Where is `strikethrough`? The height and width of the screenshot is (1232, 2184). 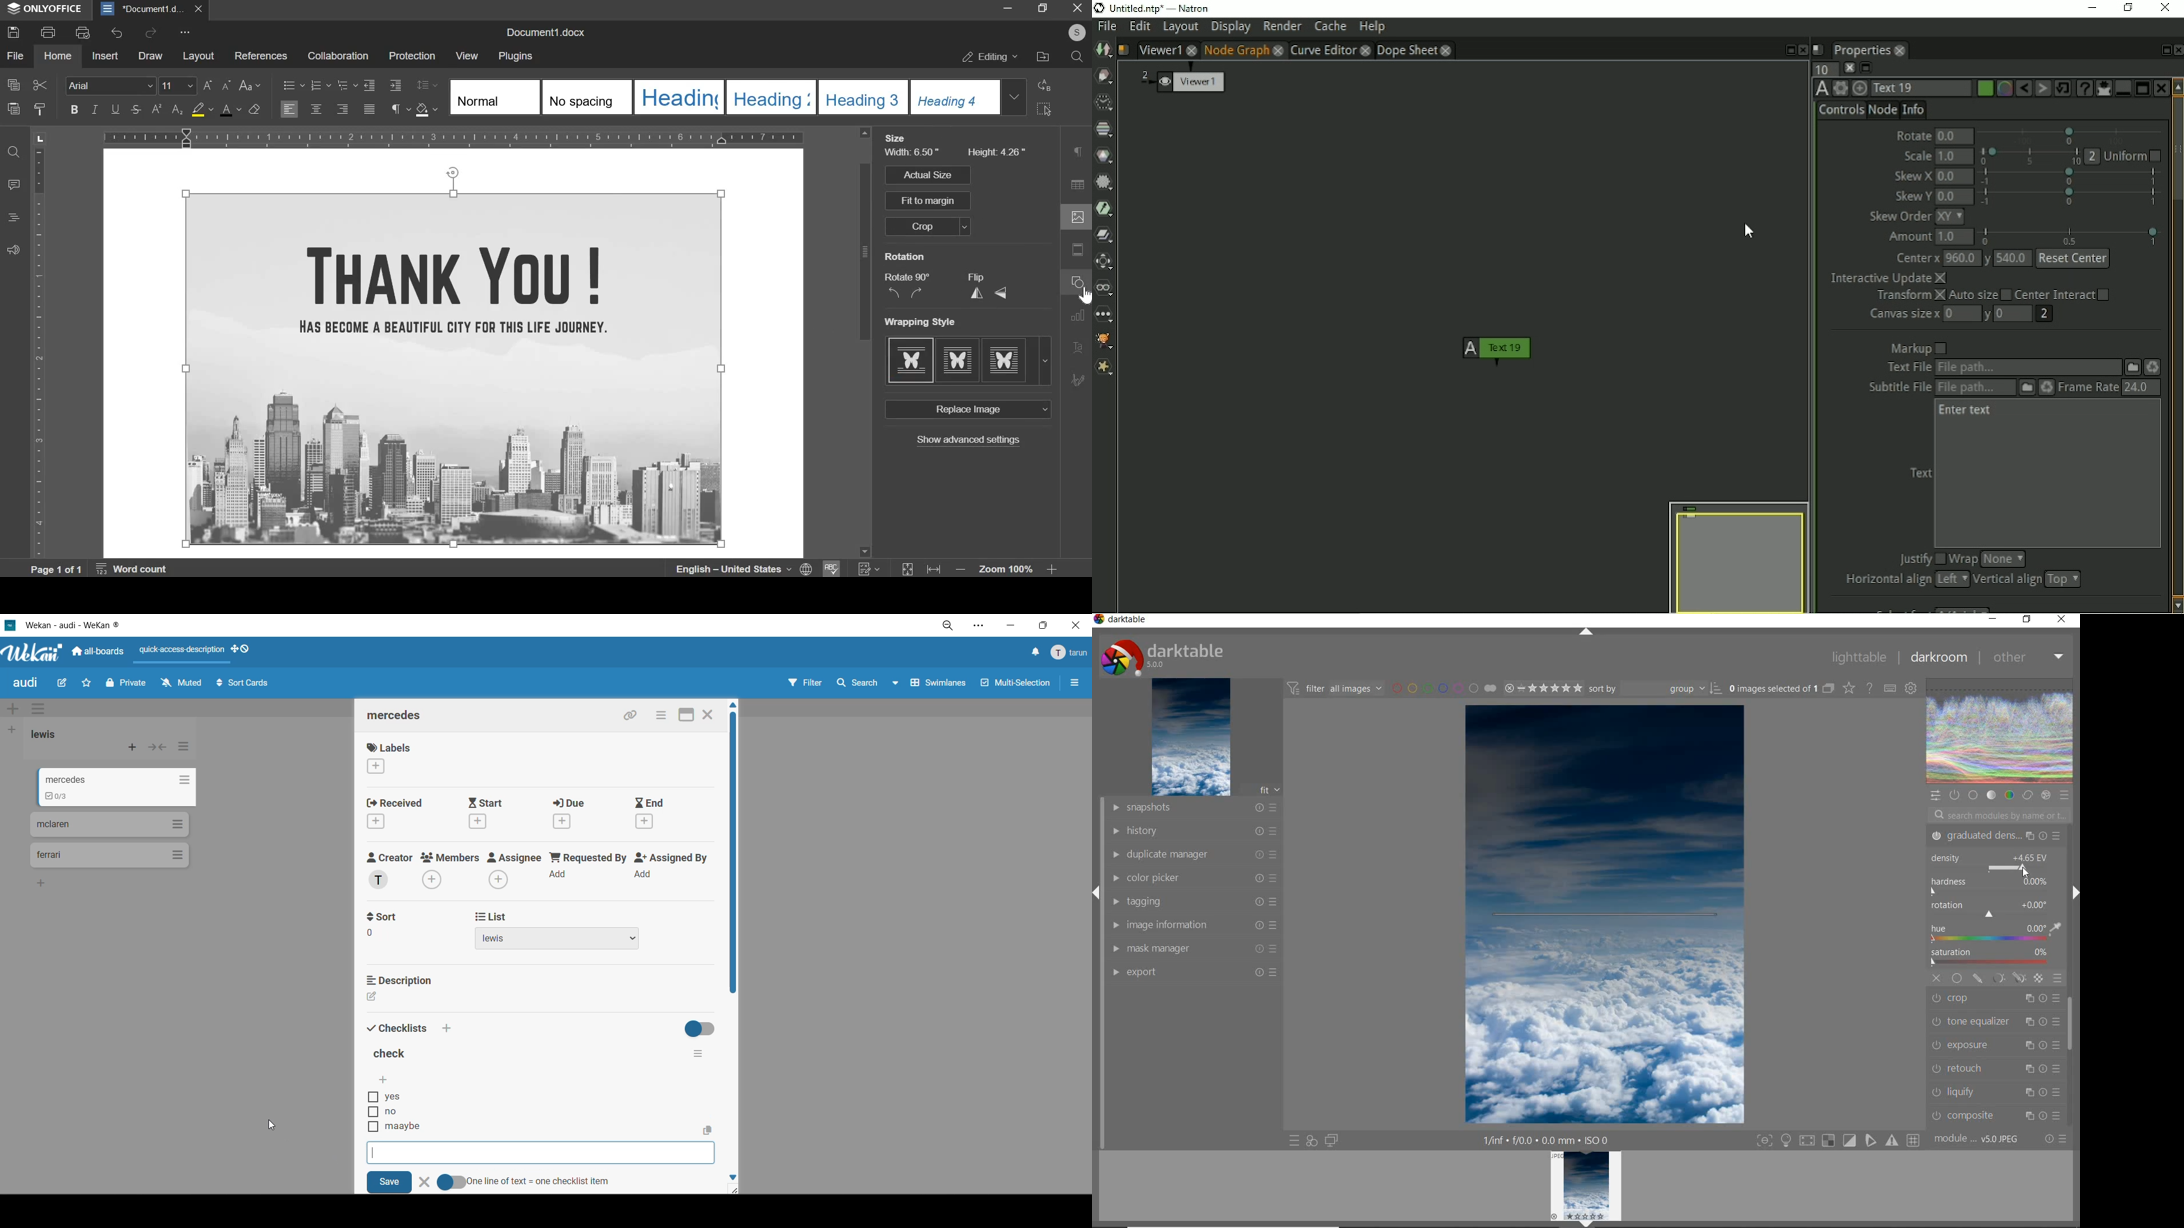
strikethrough is located at coordinates (136, 109).